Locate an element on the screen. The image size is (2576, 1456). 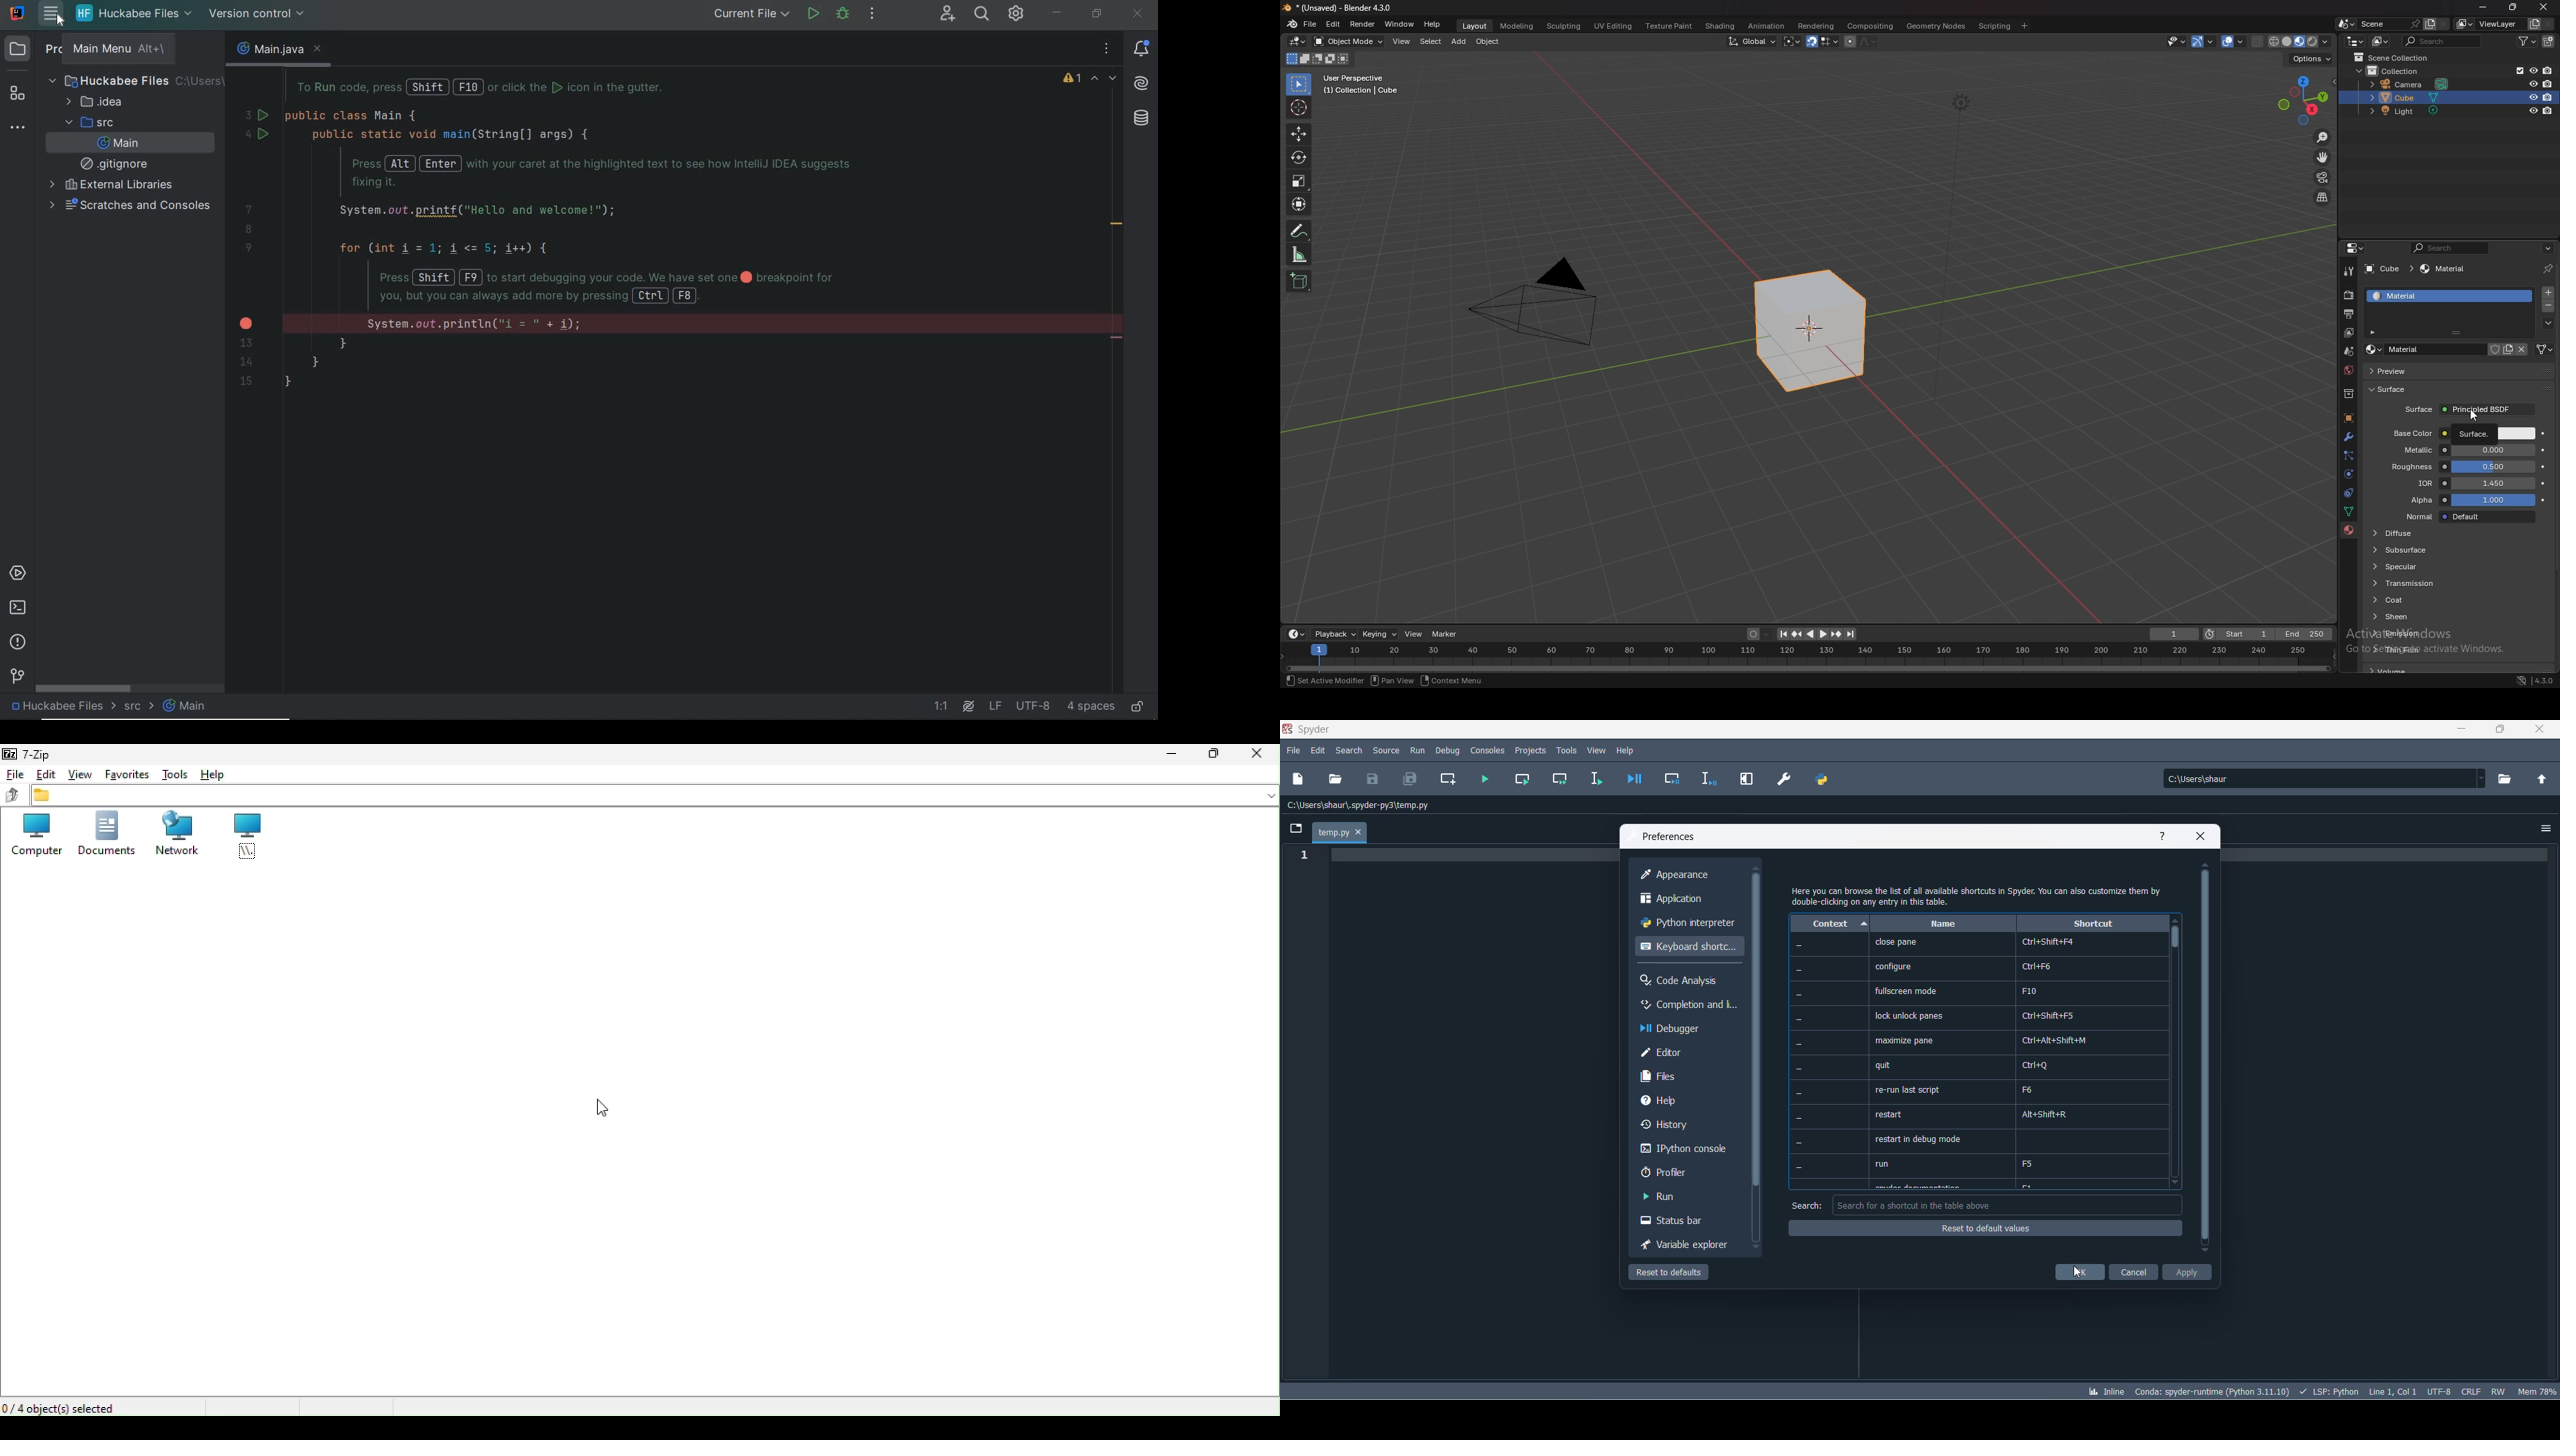
parent directory is located at coordinates (2545, 781).